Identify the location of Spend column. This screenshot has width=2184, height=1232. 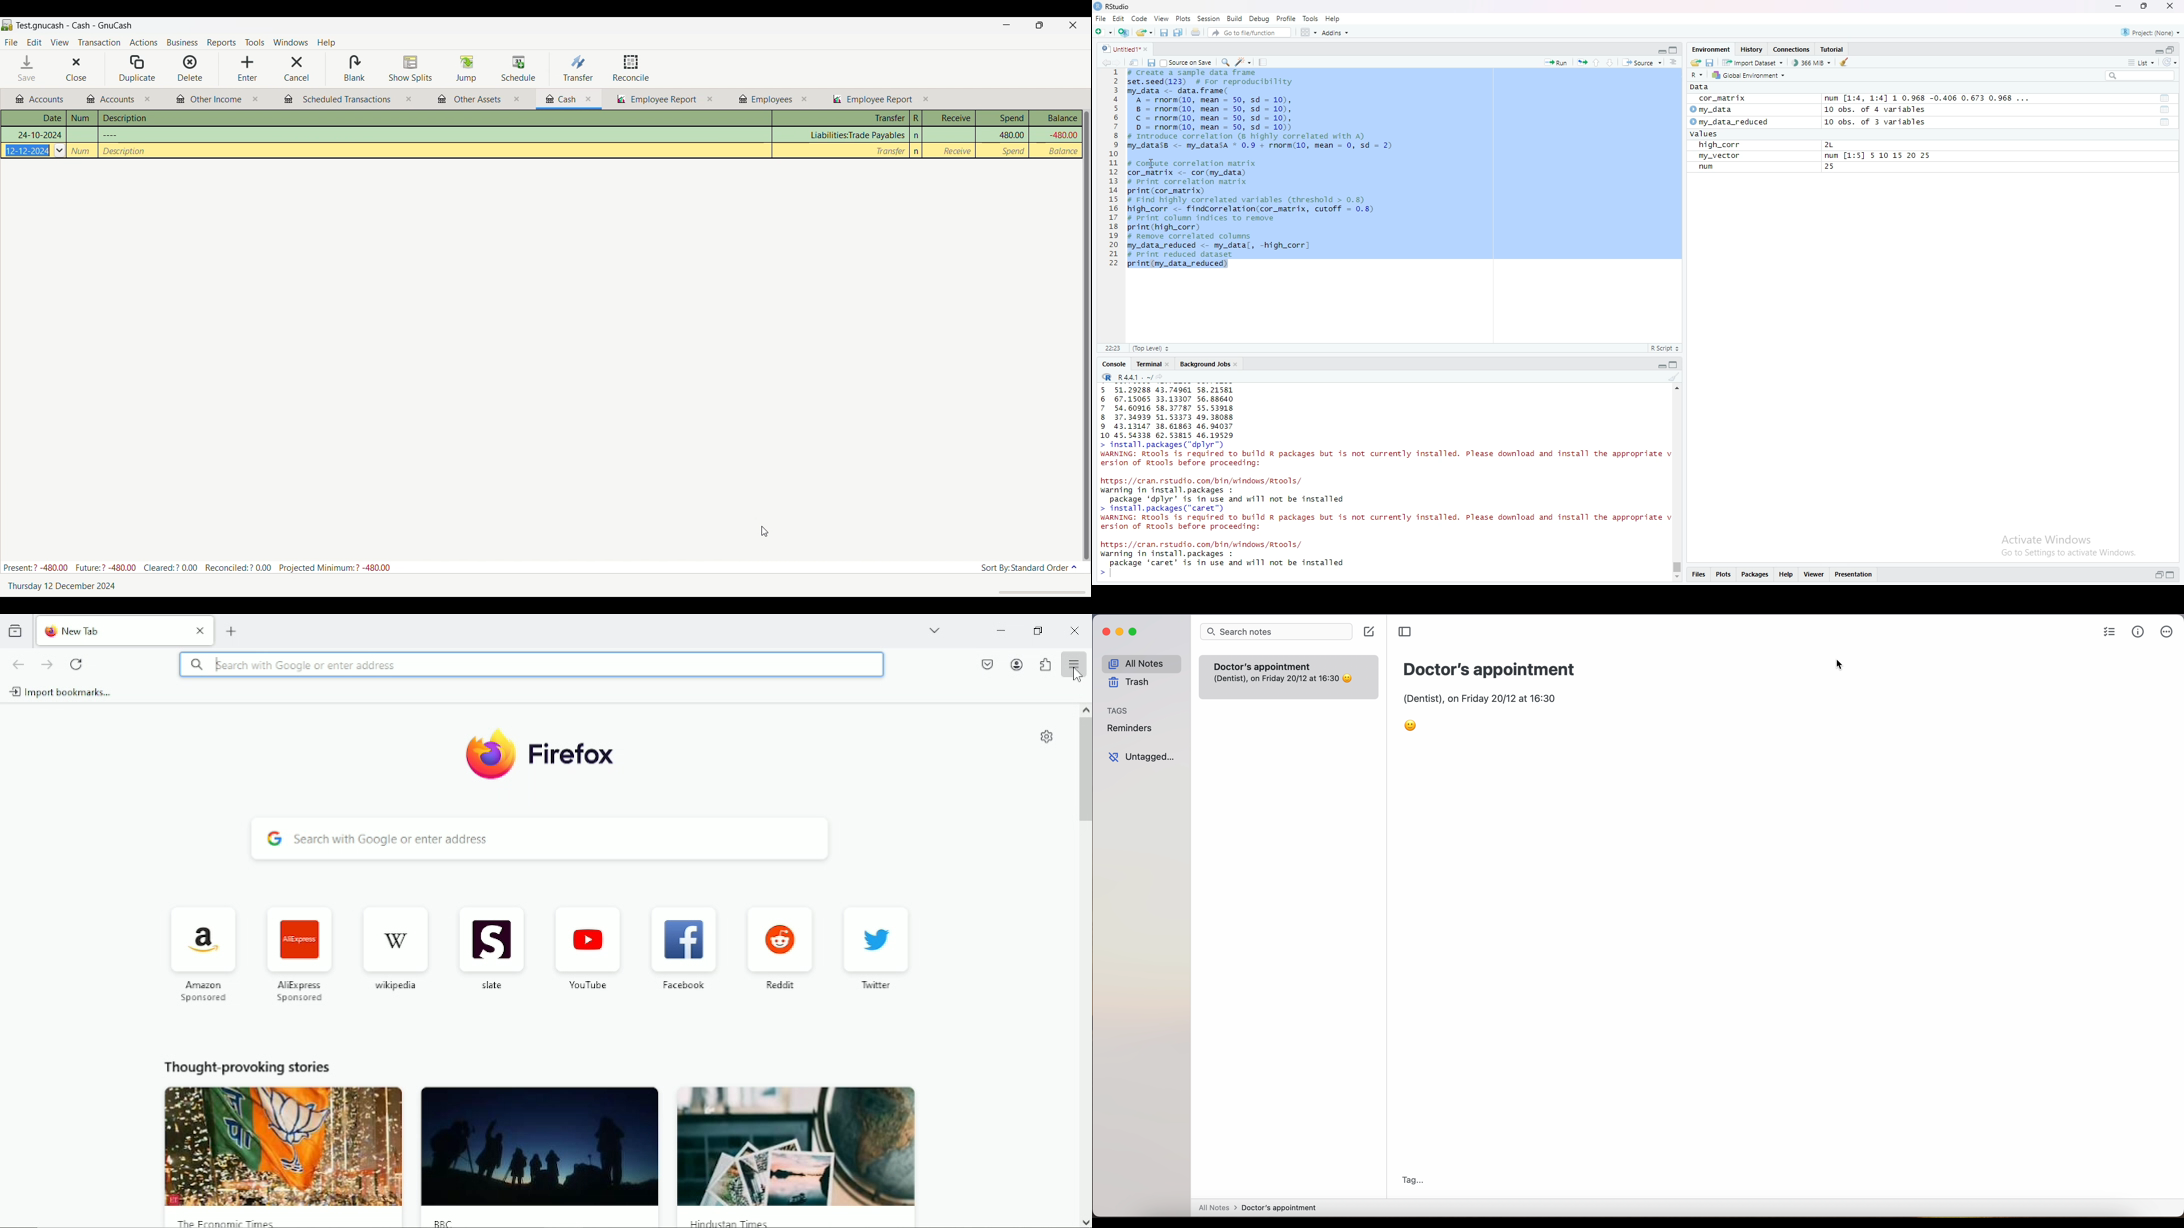
(1003, 118).